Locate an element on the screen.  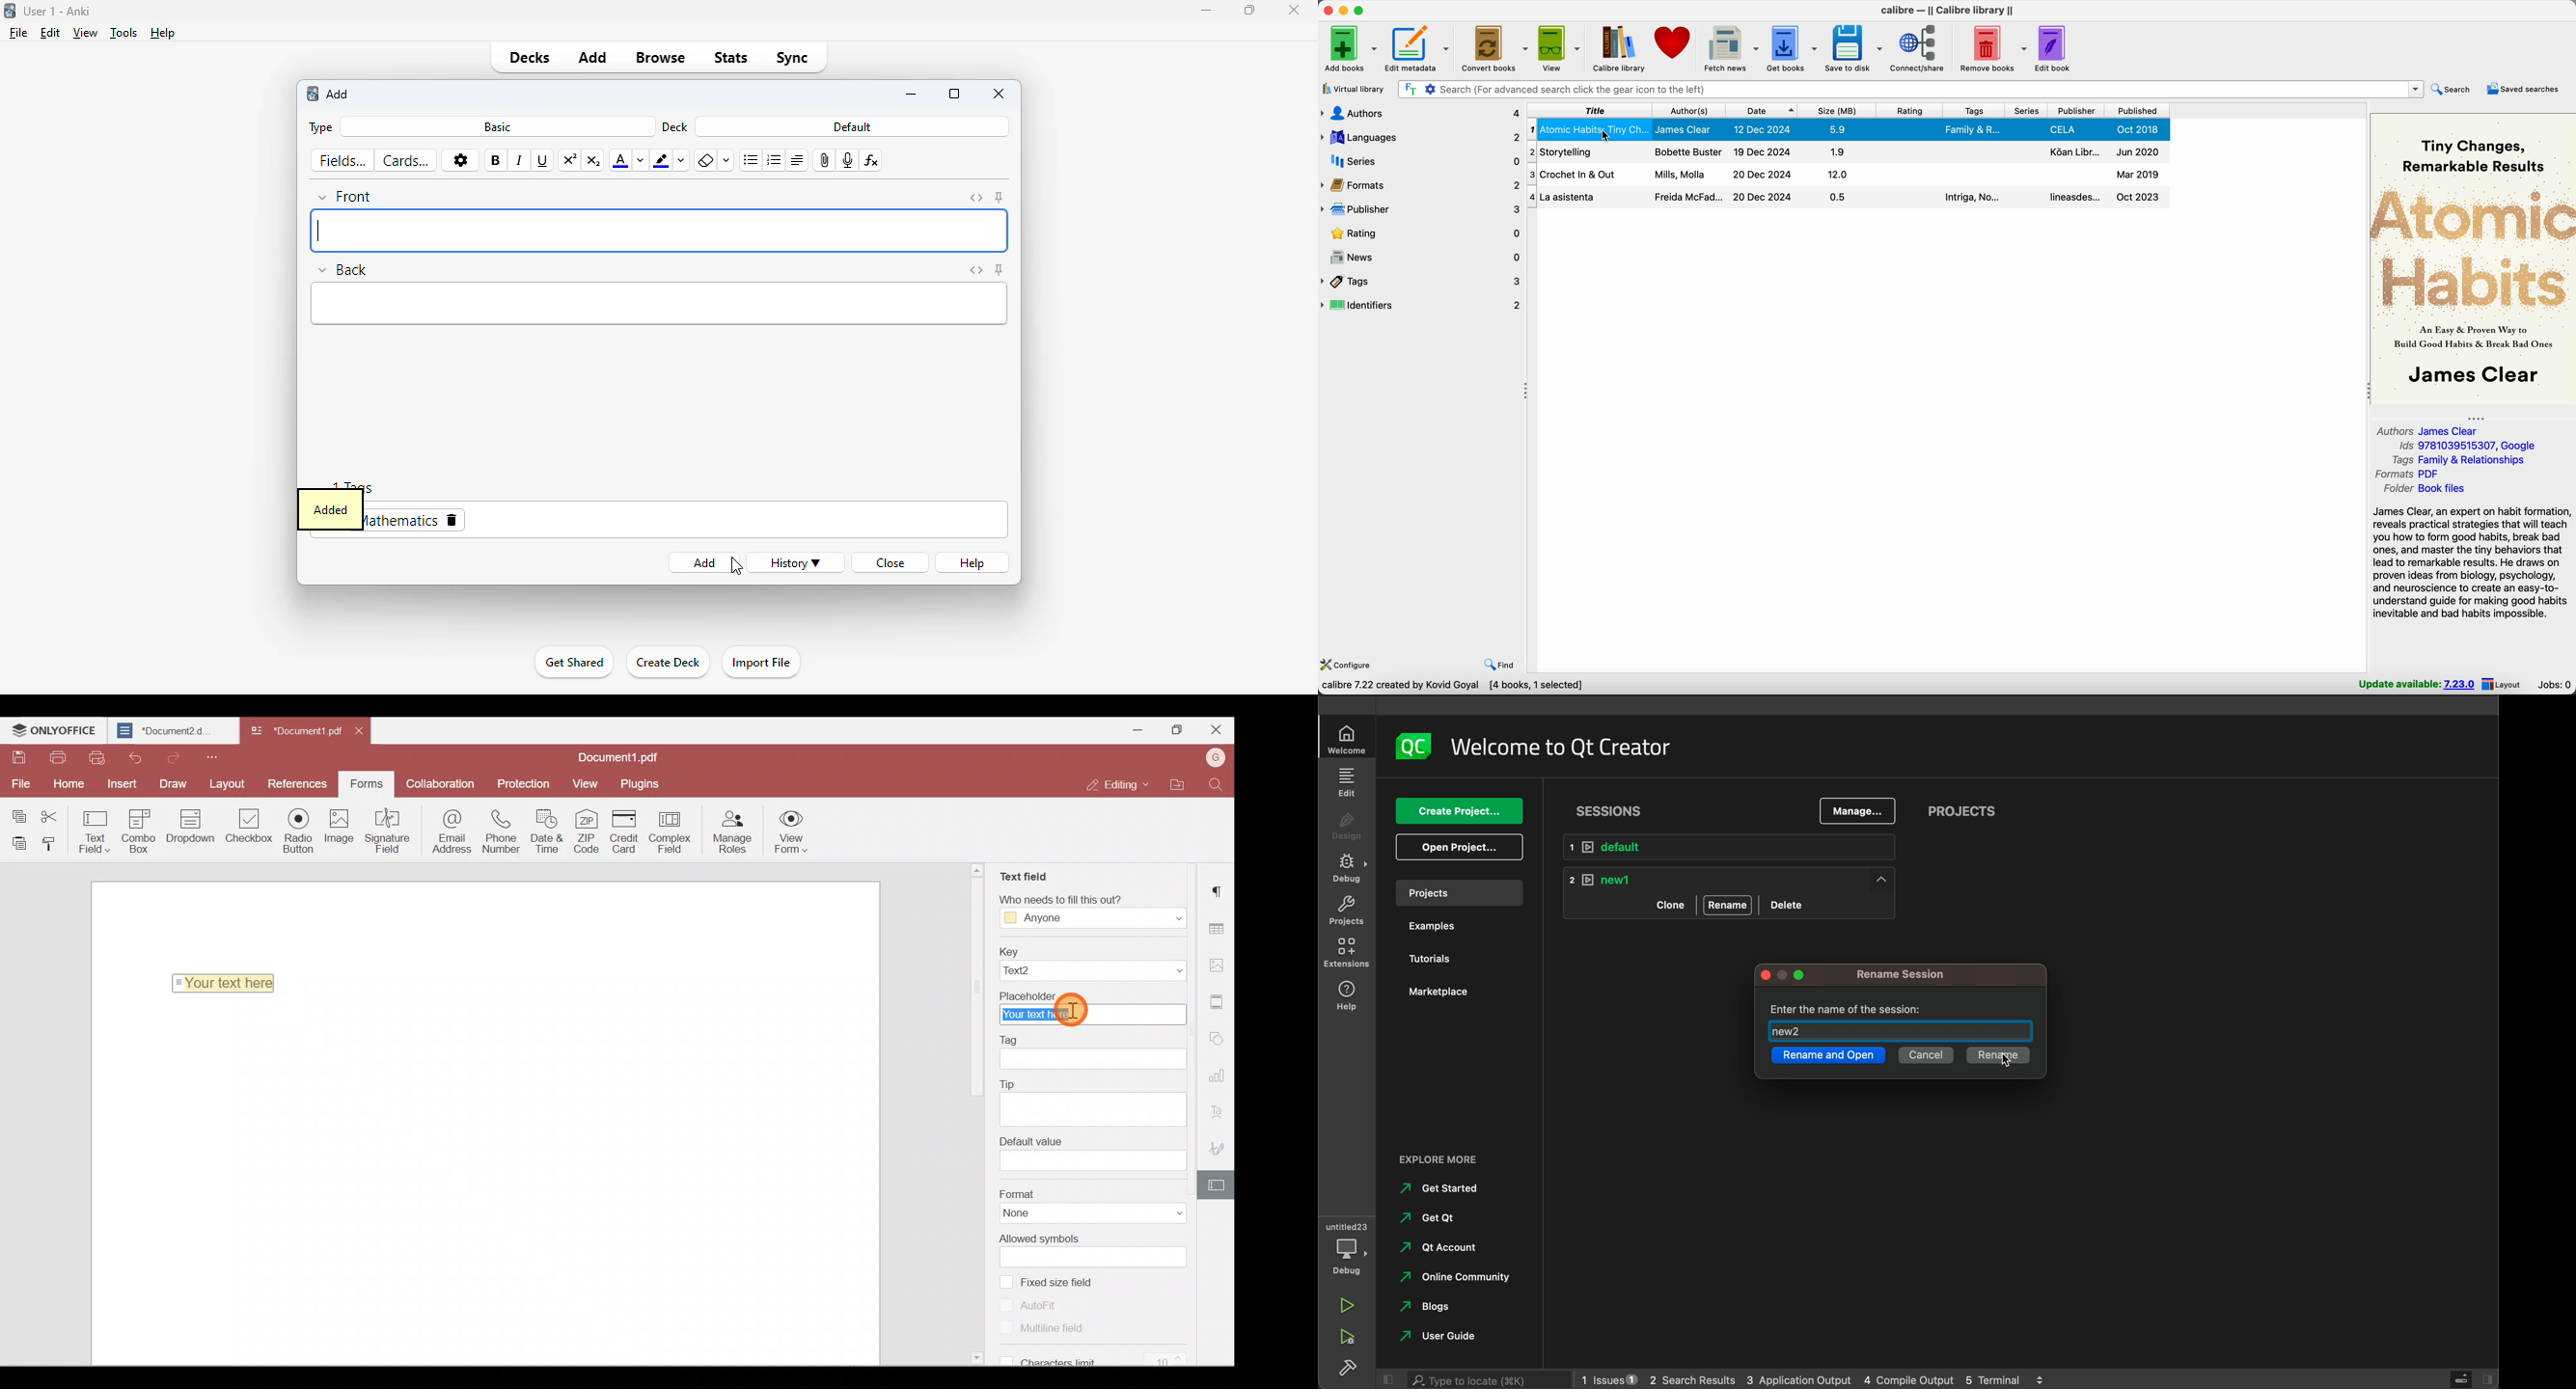
change color is located at coordinates (641, 160).